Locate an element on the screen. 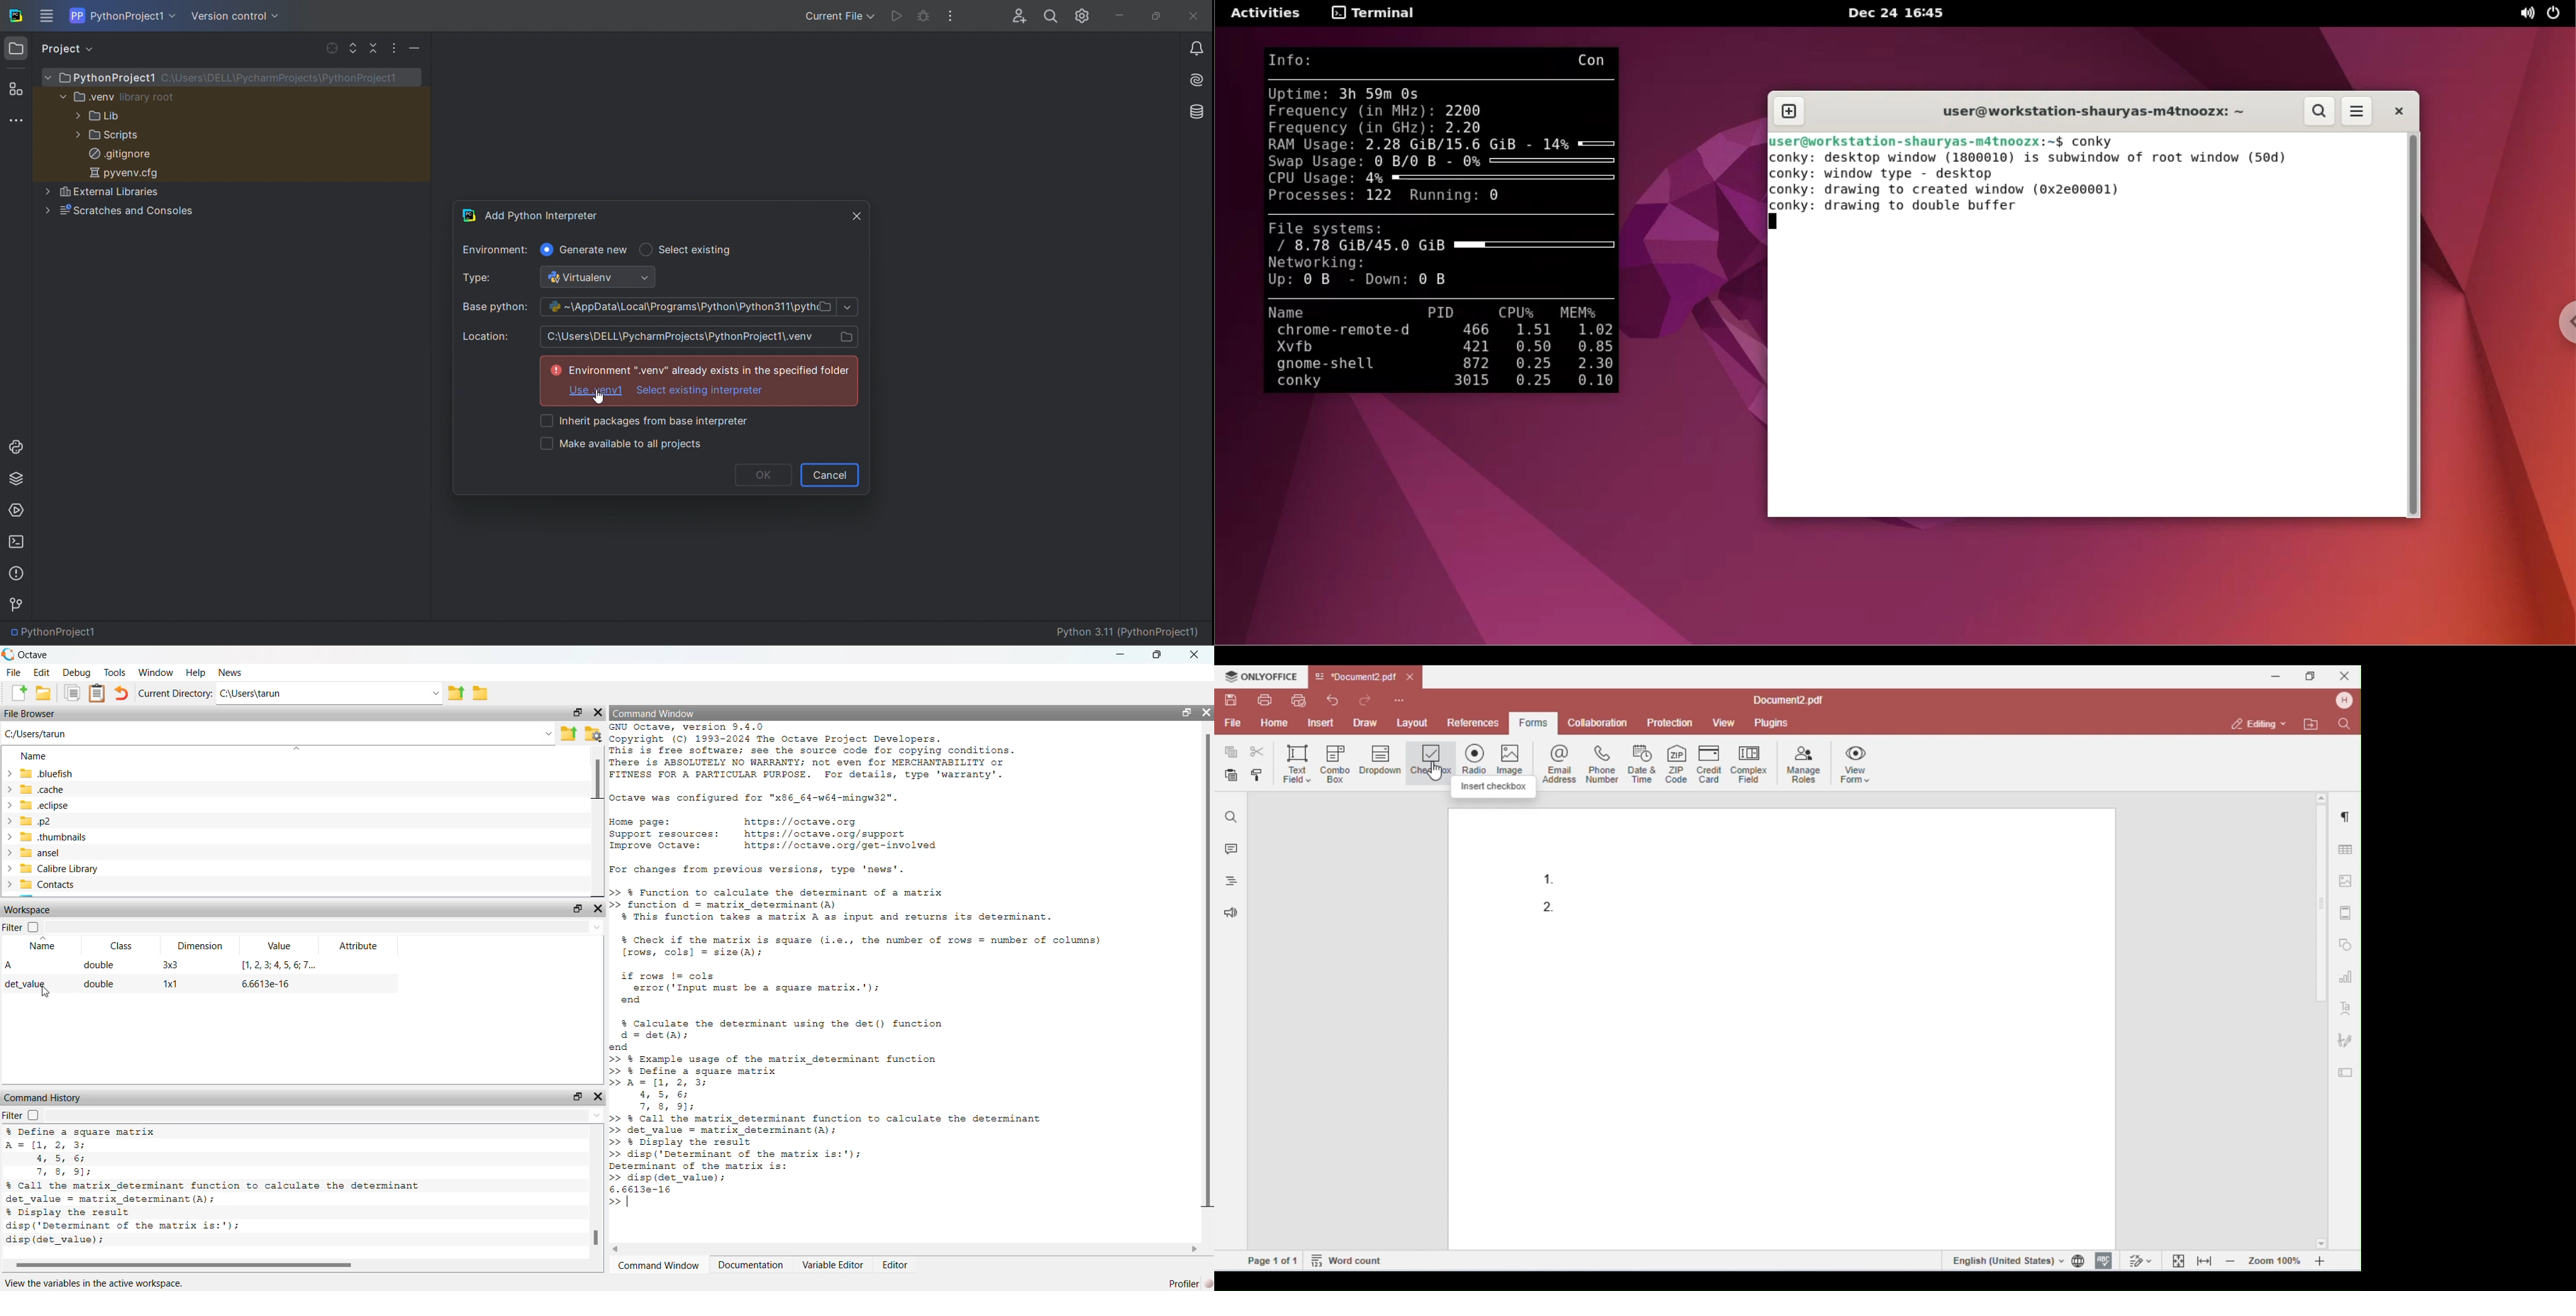 This screenshot has height=1316, width=2576. Python 3.11 (PythonProject1) is located at coordinates (1132, 633).